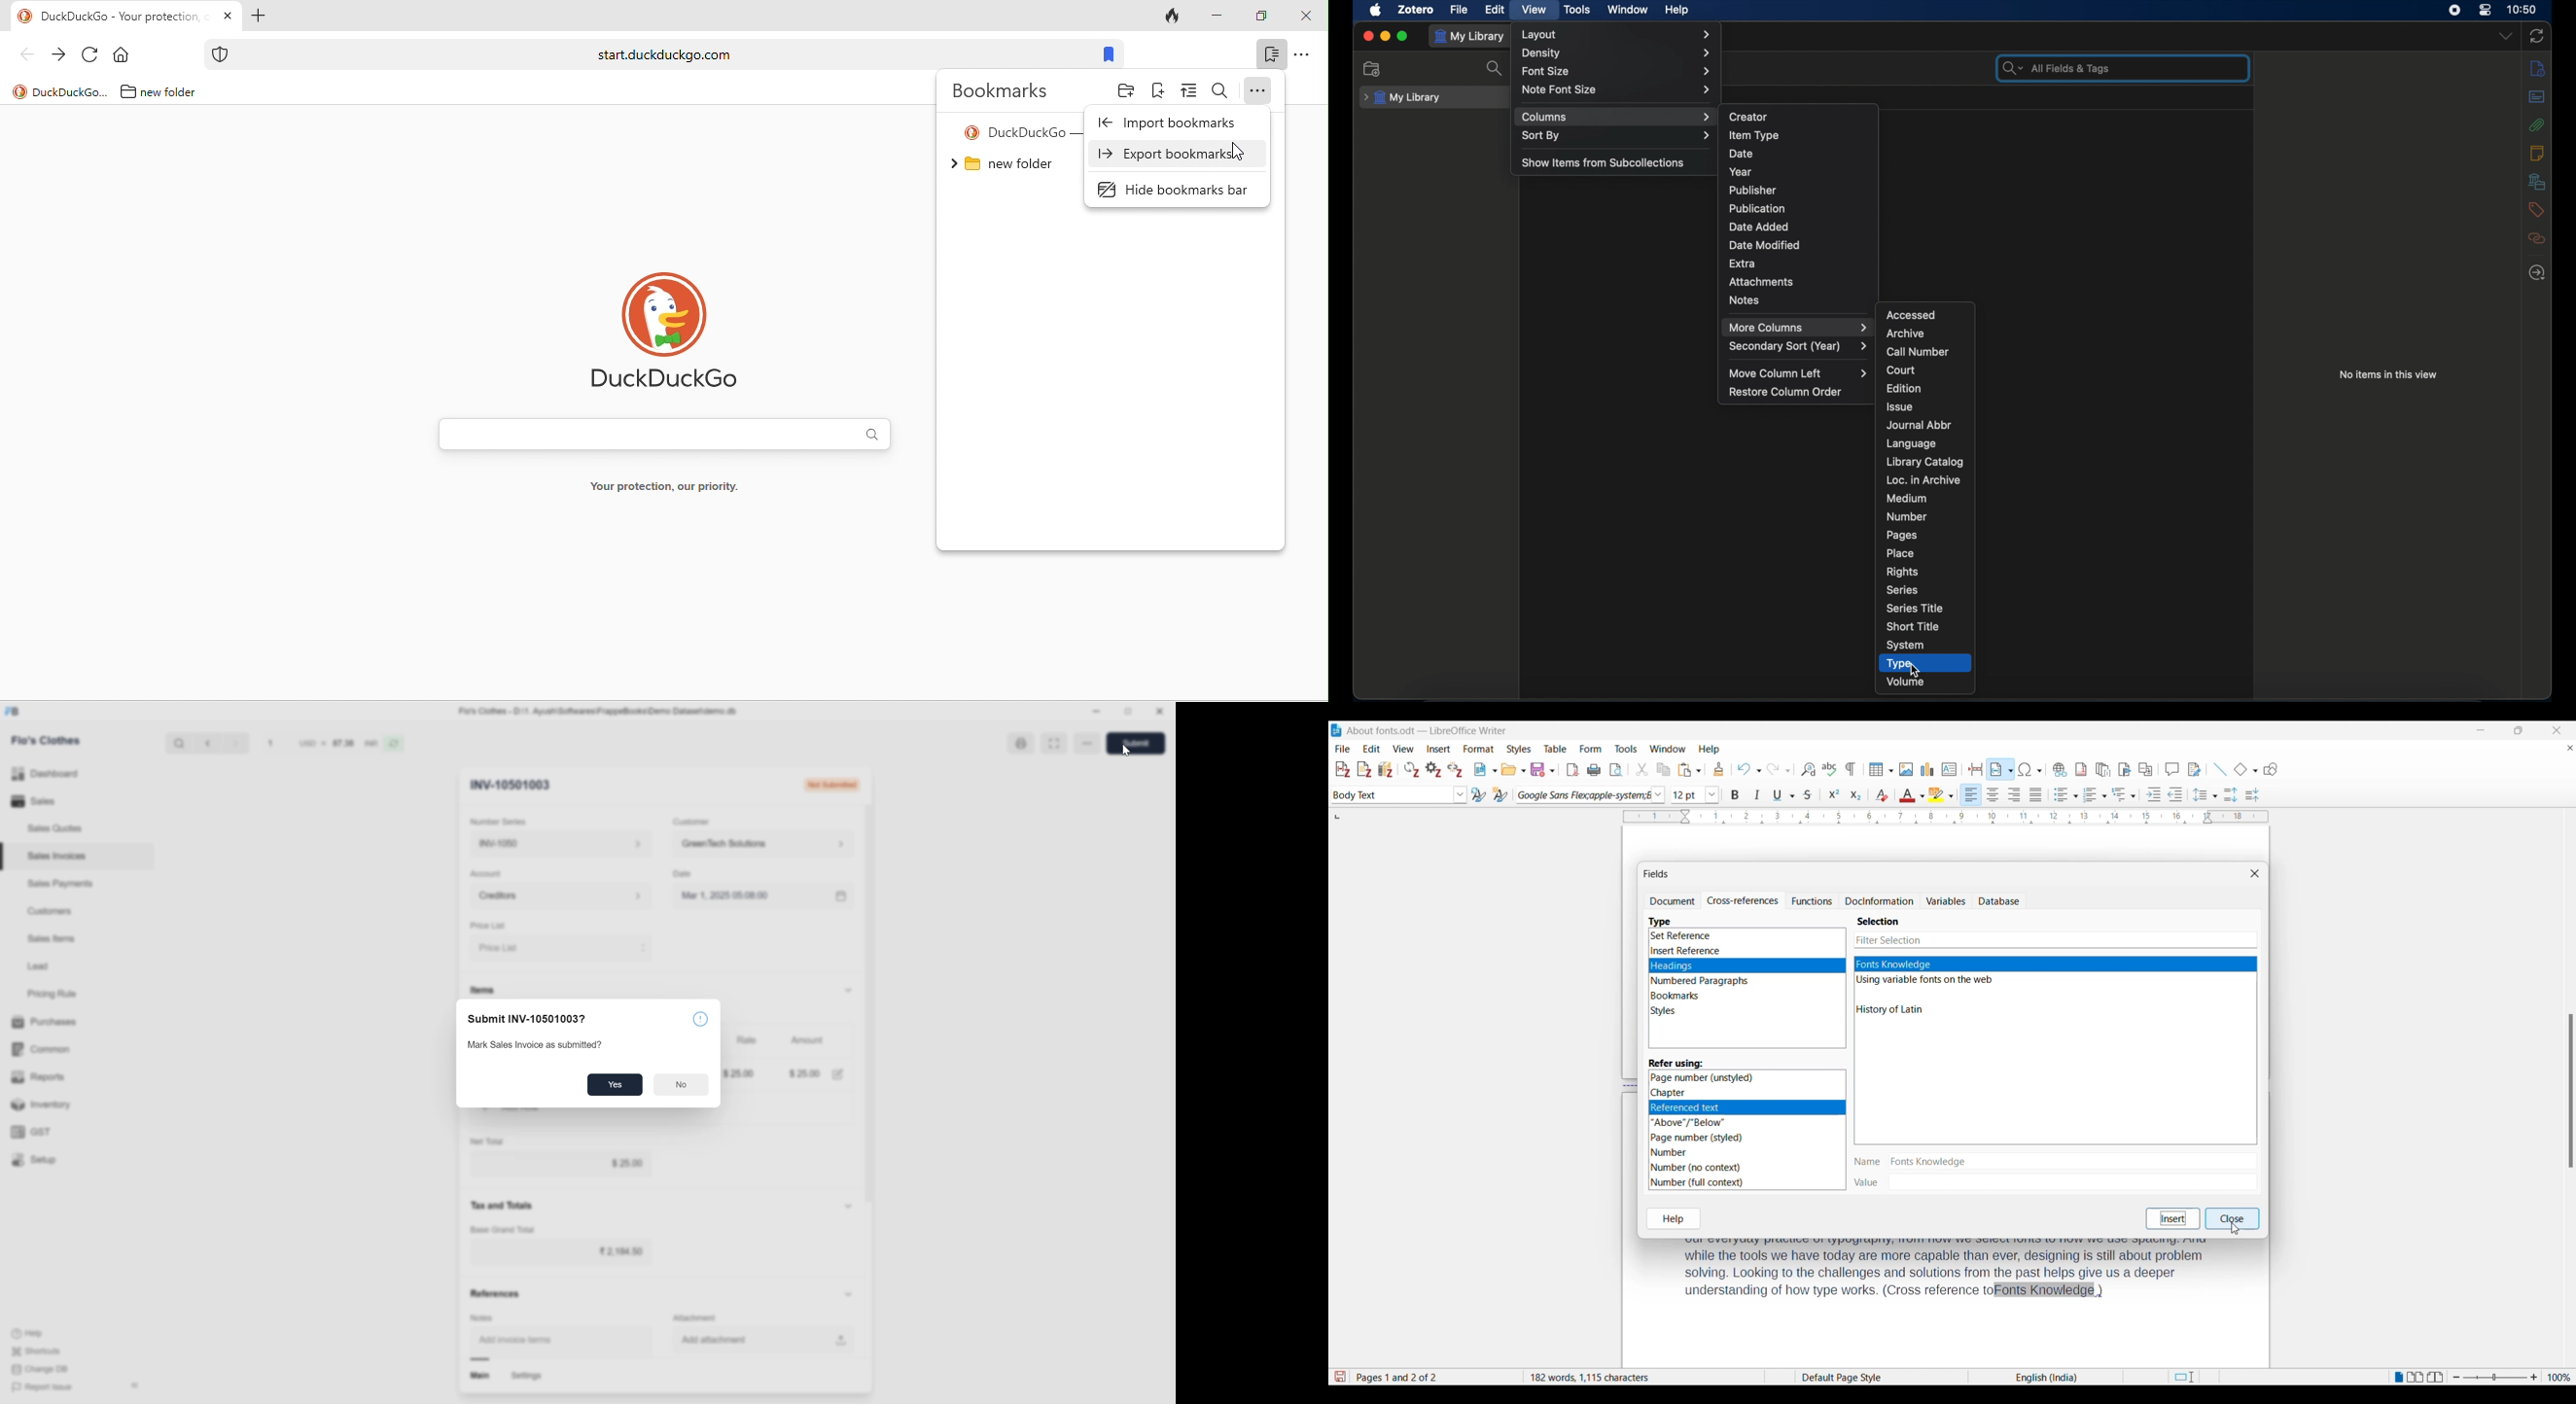  What do you see at coordinates (1907, 516) in the screenshot?
I see `number` at bounding box center [1907, 516].